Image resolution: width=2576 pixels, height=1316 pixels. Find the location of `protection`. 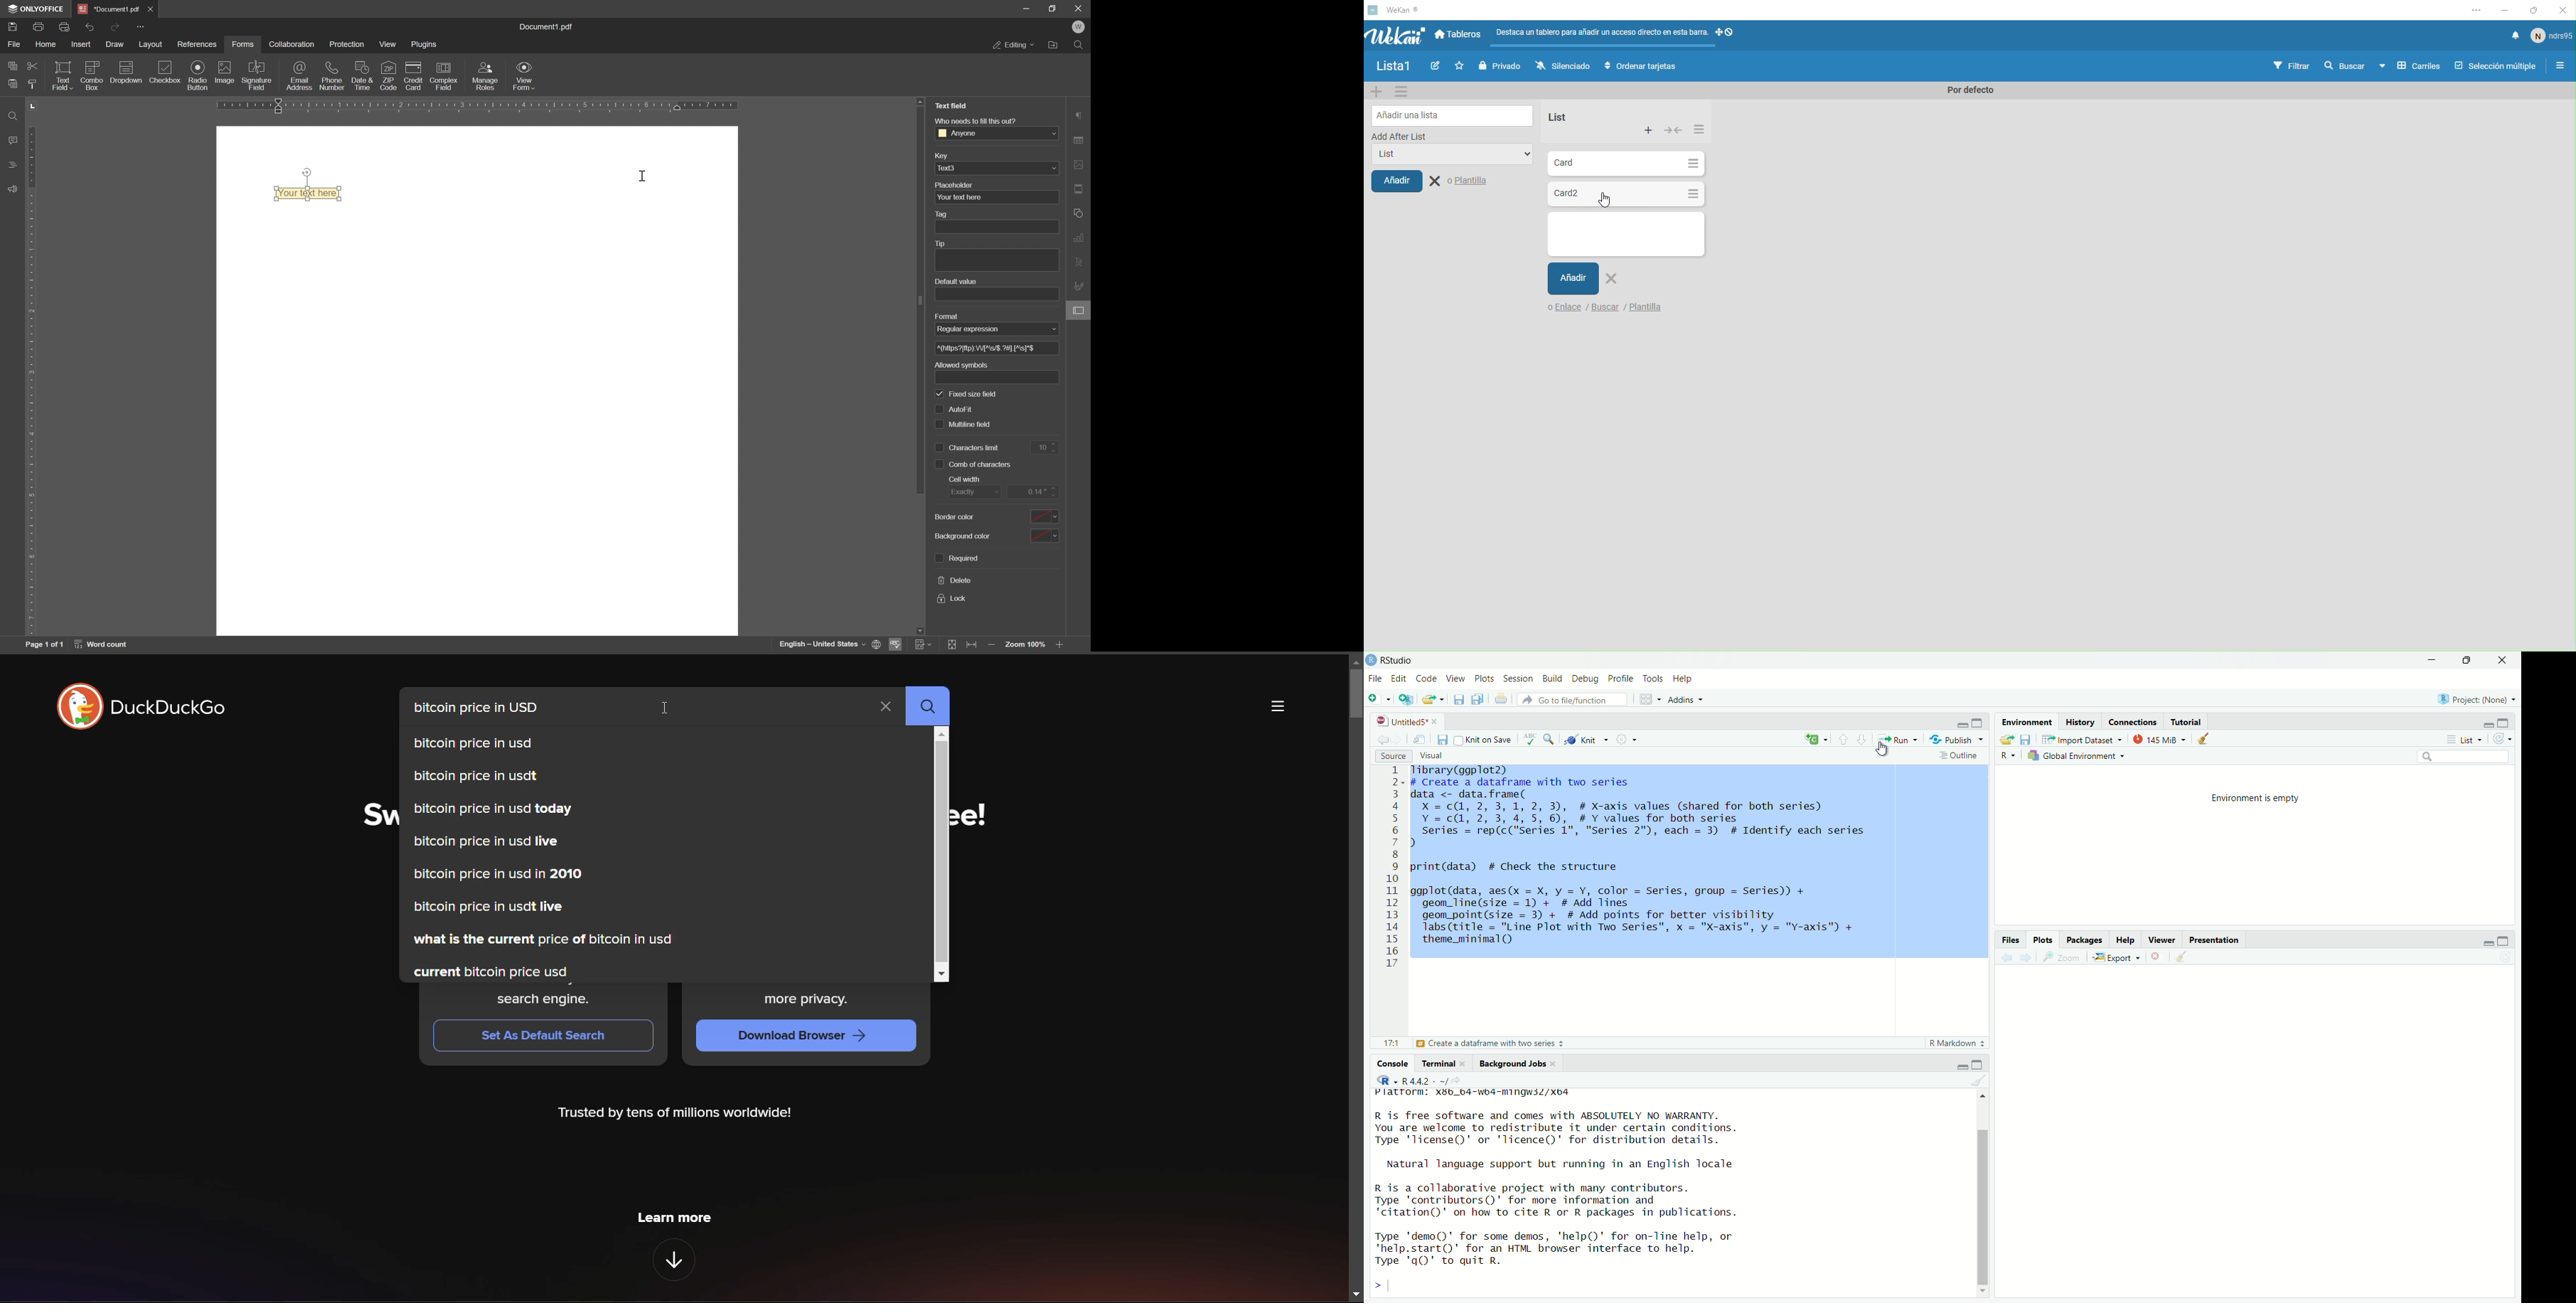

protection is located at coordinates (348, 43).